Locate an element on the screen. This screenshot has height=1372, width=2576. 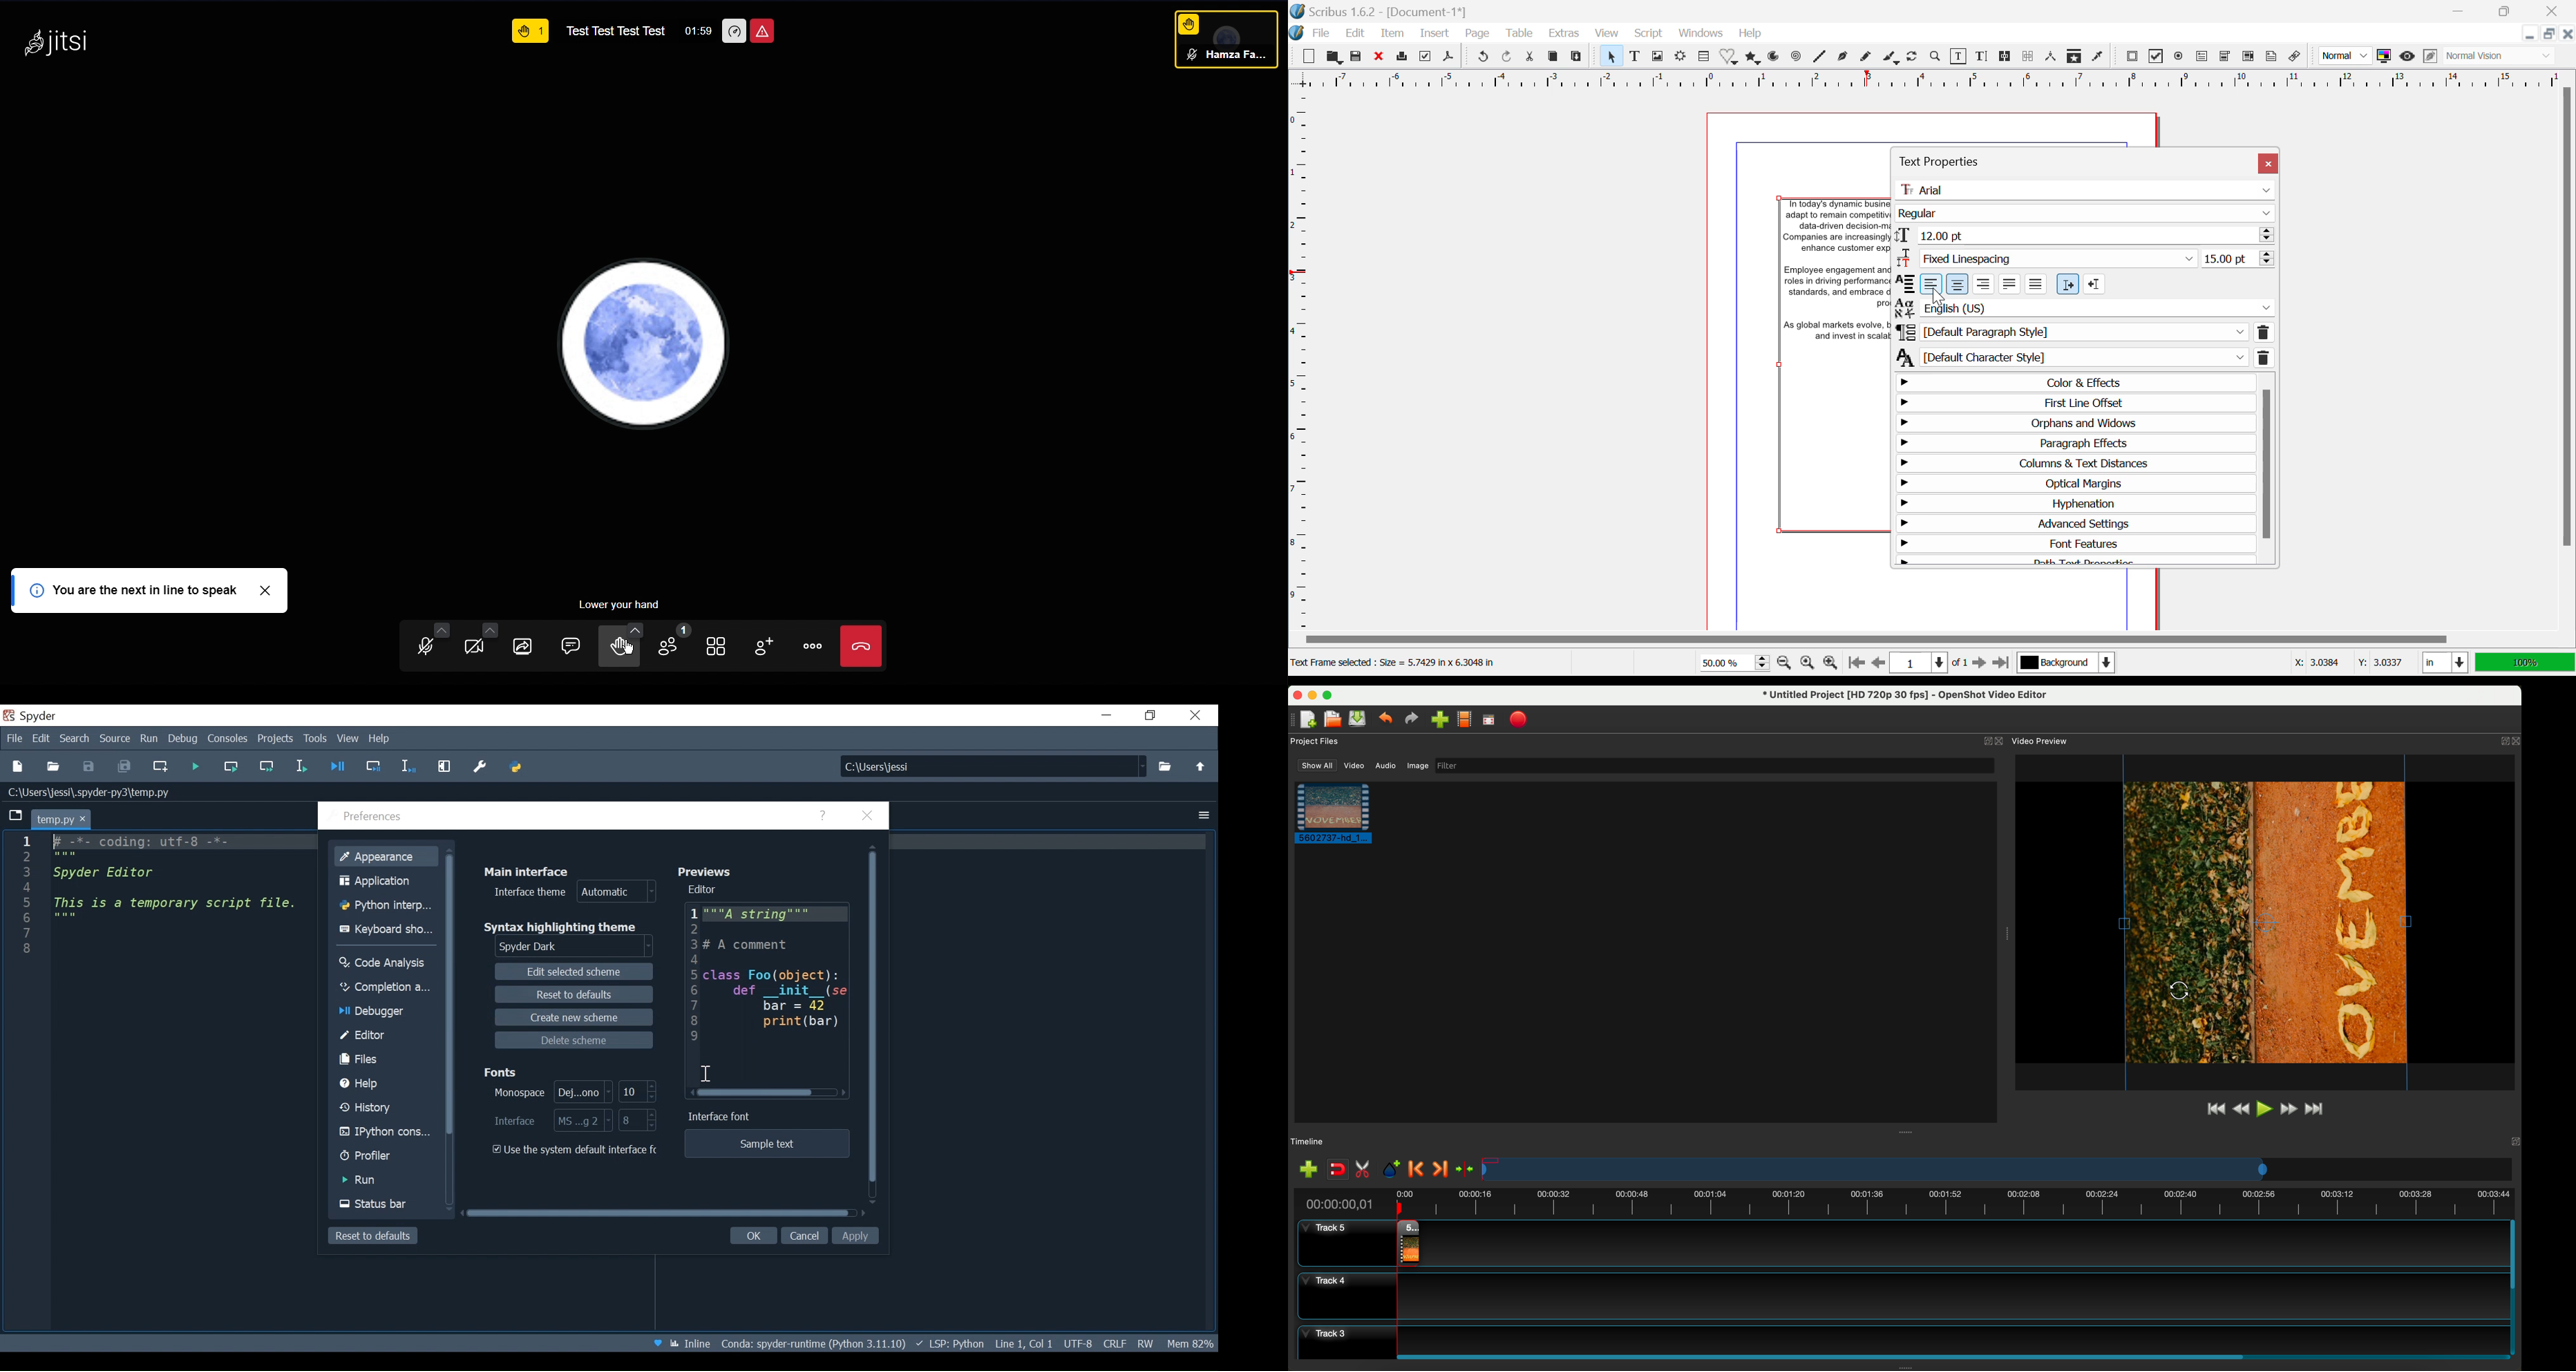
Last Page is located at coordinates (2002, 663).